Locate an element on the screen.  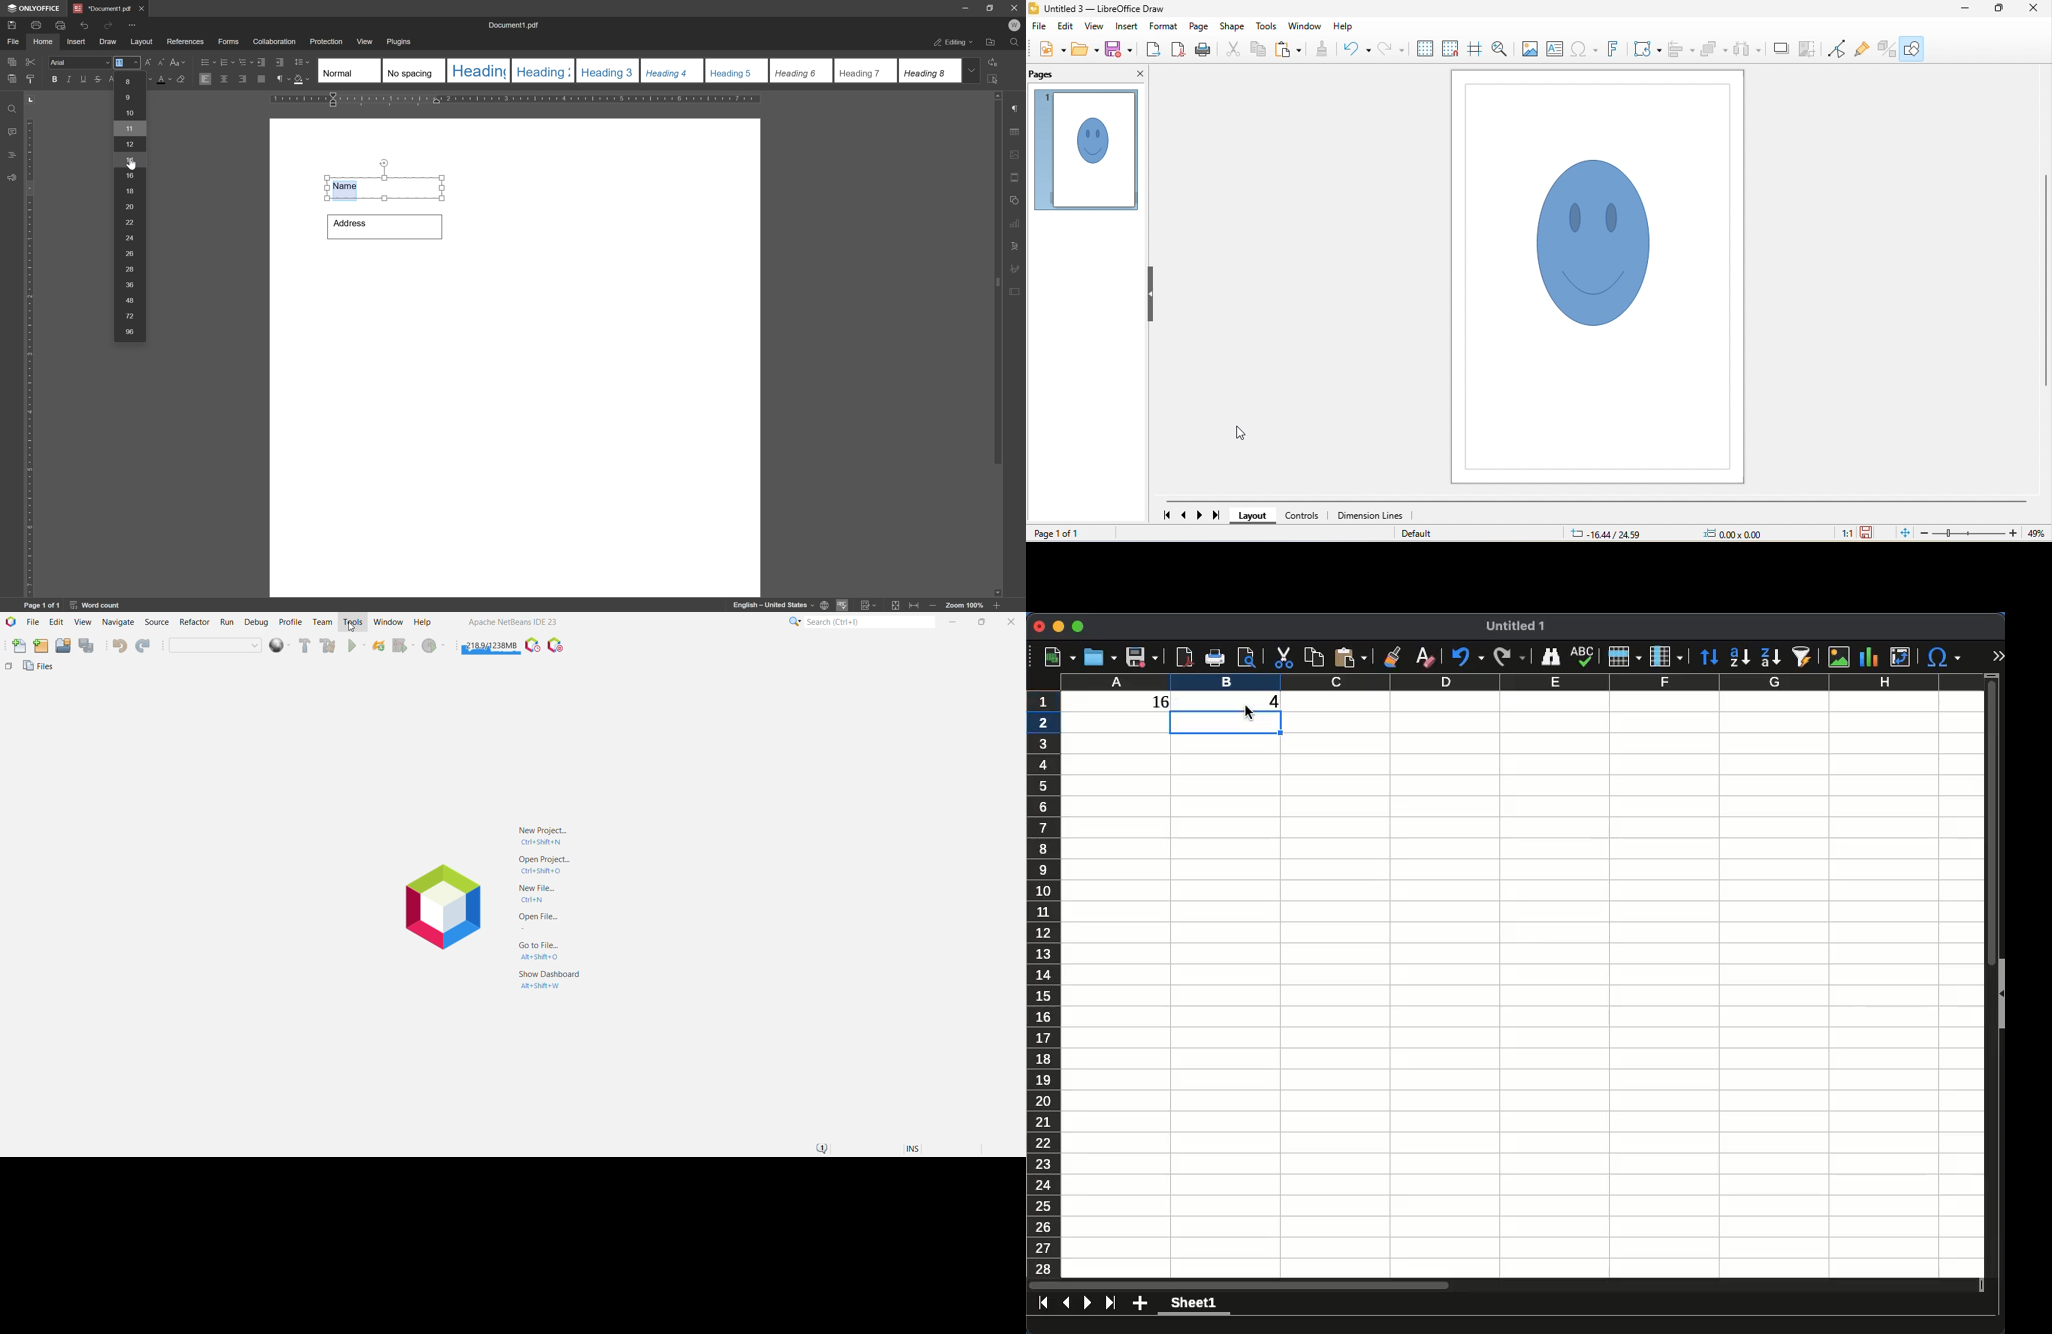
home is located at coordinates (43, 42).